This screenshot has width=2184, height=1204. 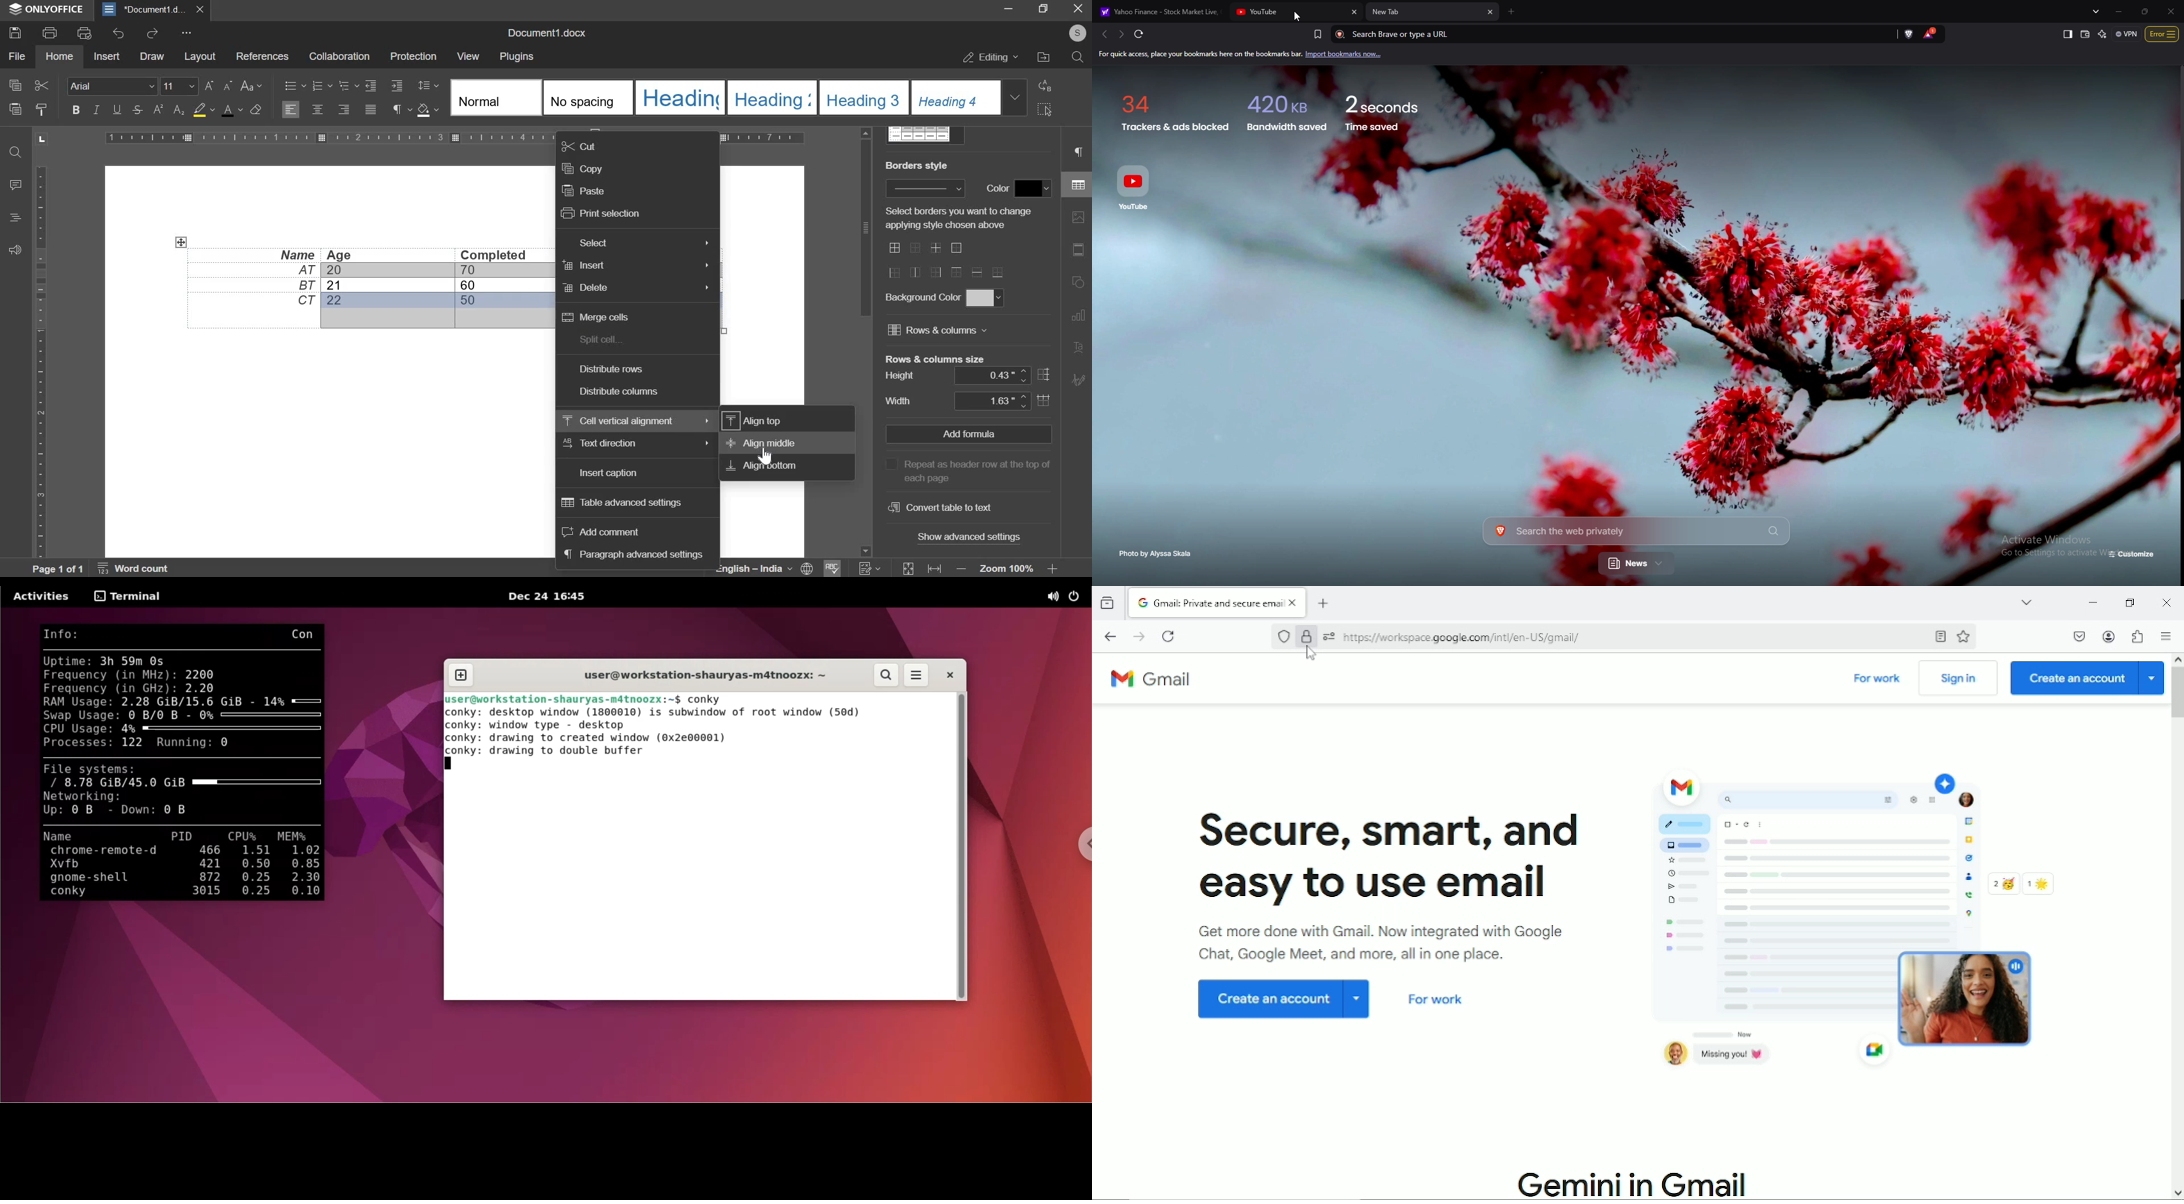 I want to click on insert, so click(x=105, y=57).